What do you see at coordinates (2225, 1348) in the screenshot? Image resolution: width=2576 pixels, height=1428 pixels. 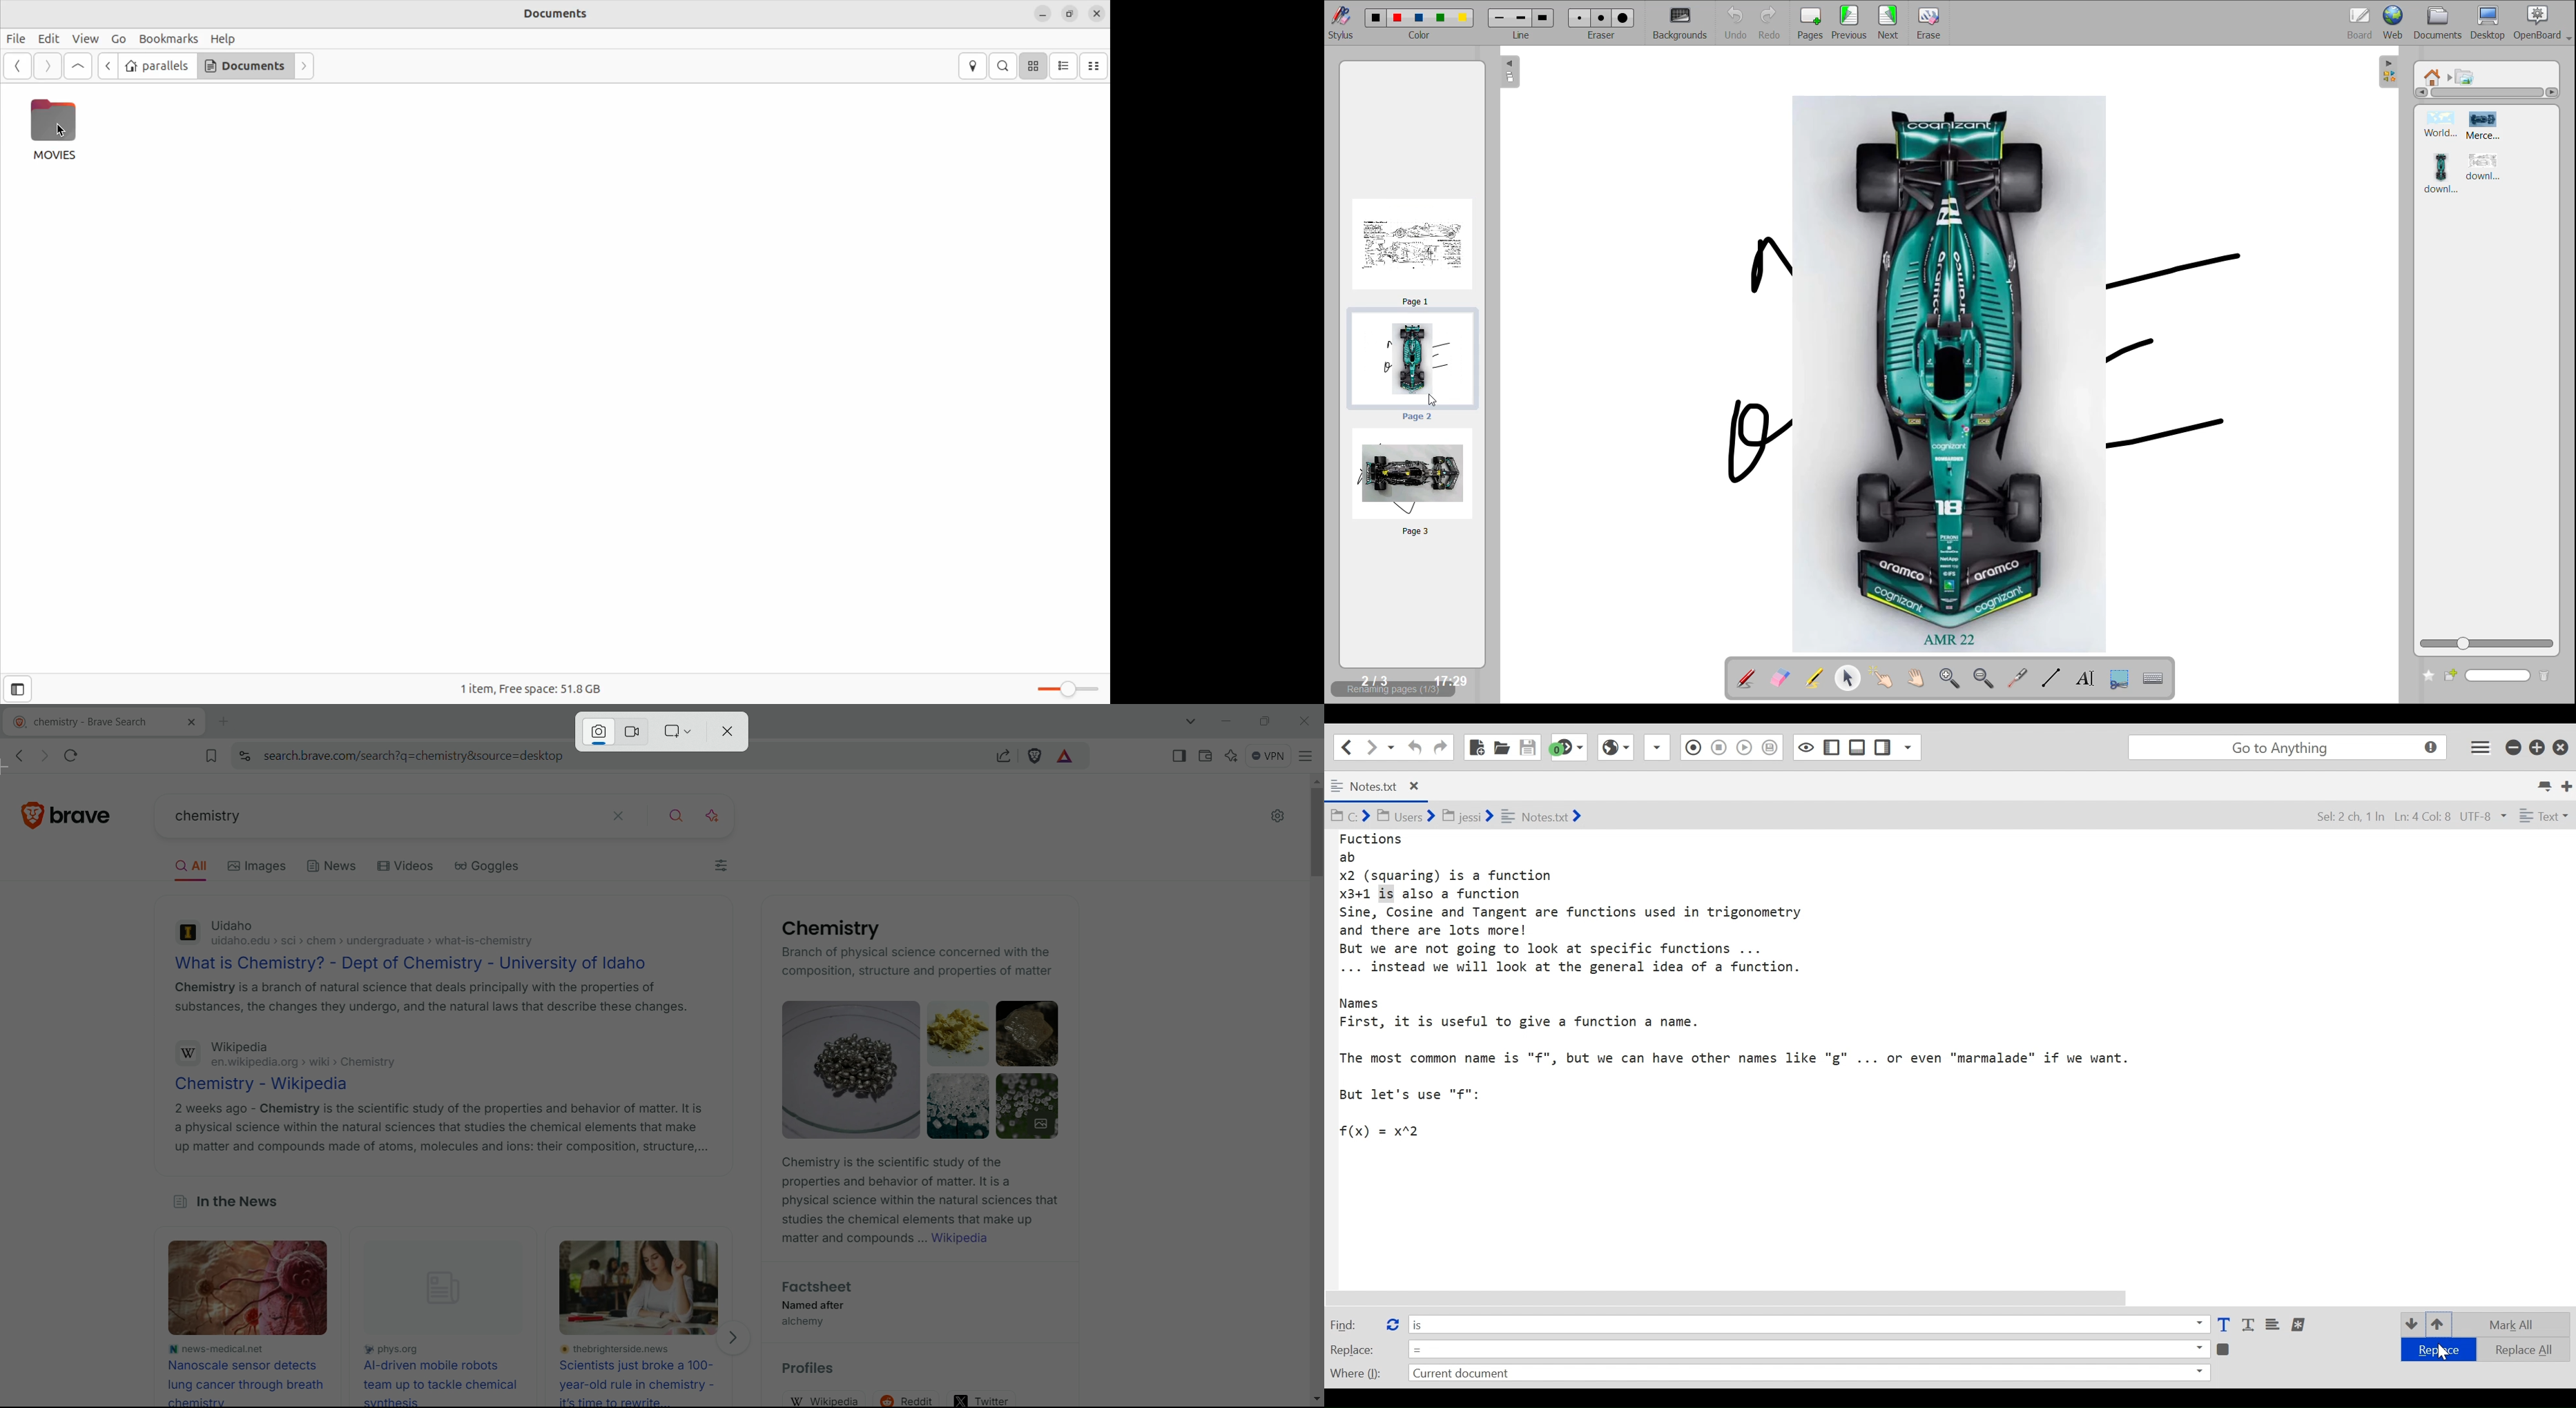 I see `Show result tab in bottom pane` at bounding box center [2225, 1348].